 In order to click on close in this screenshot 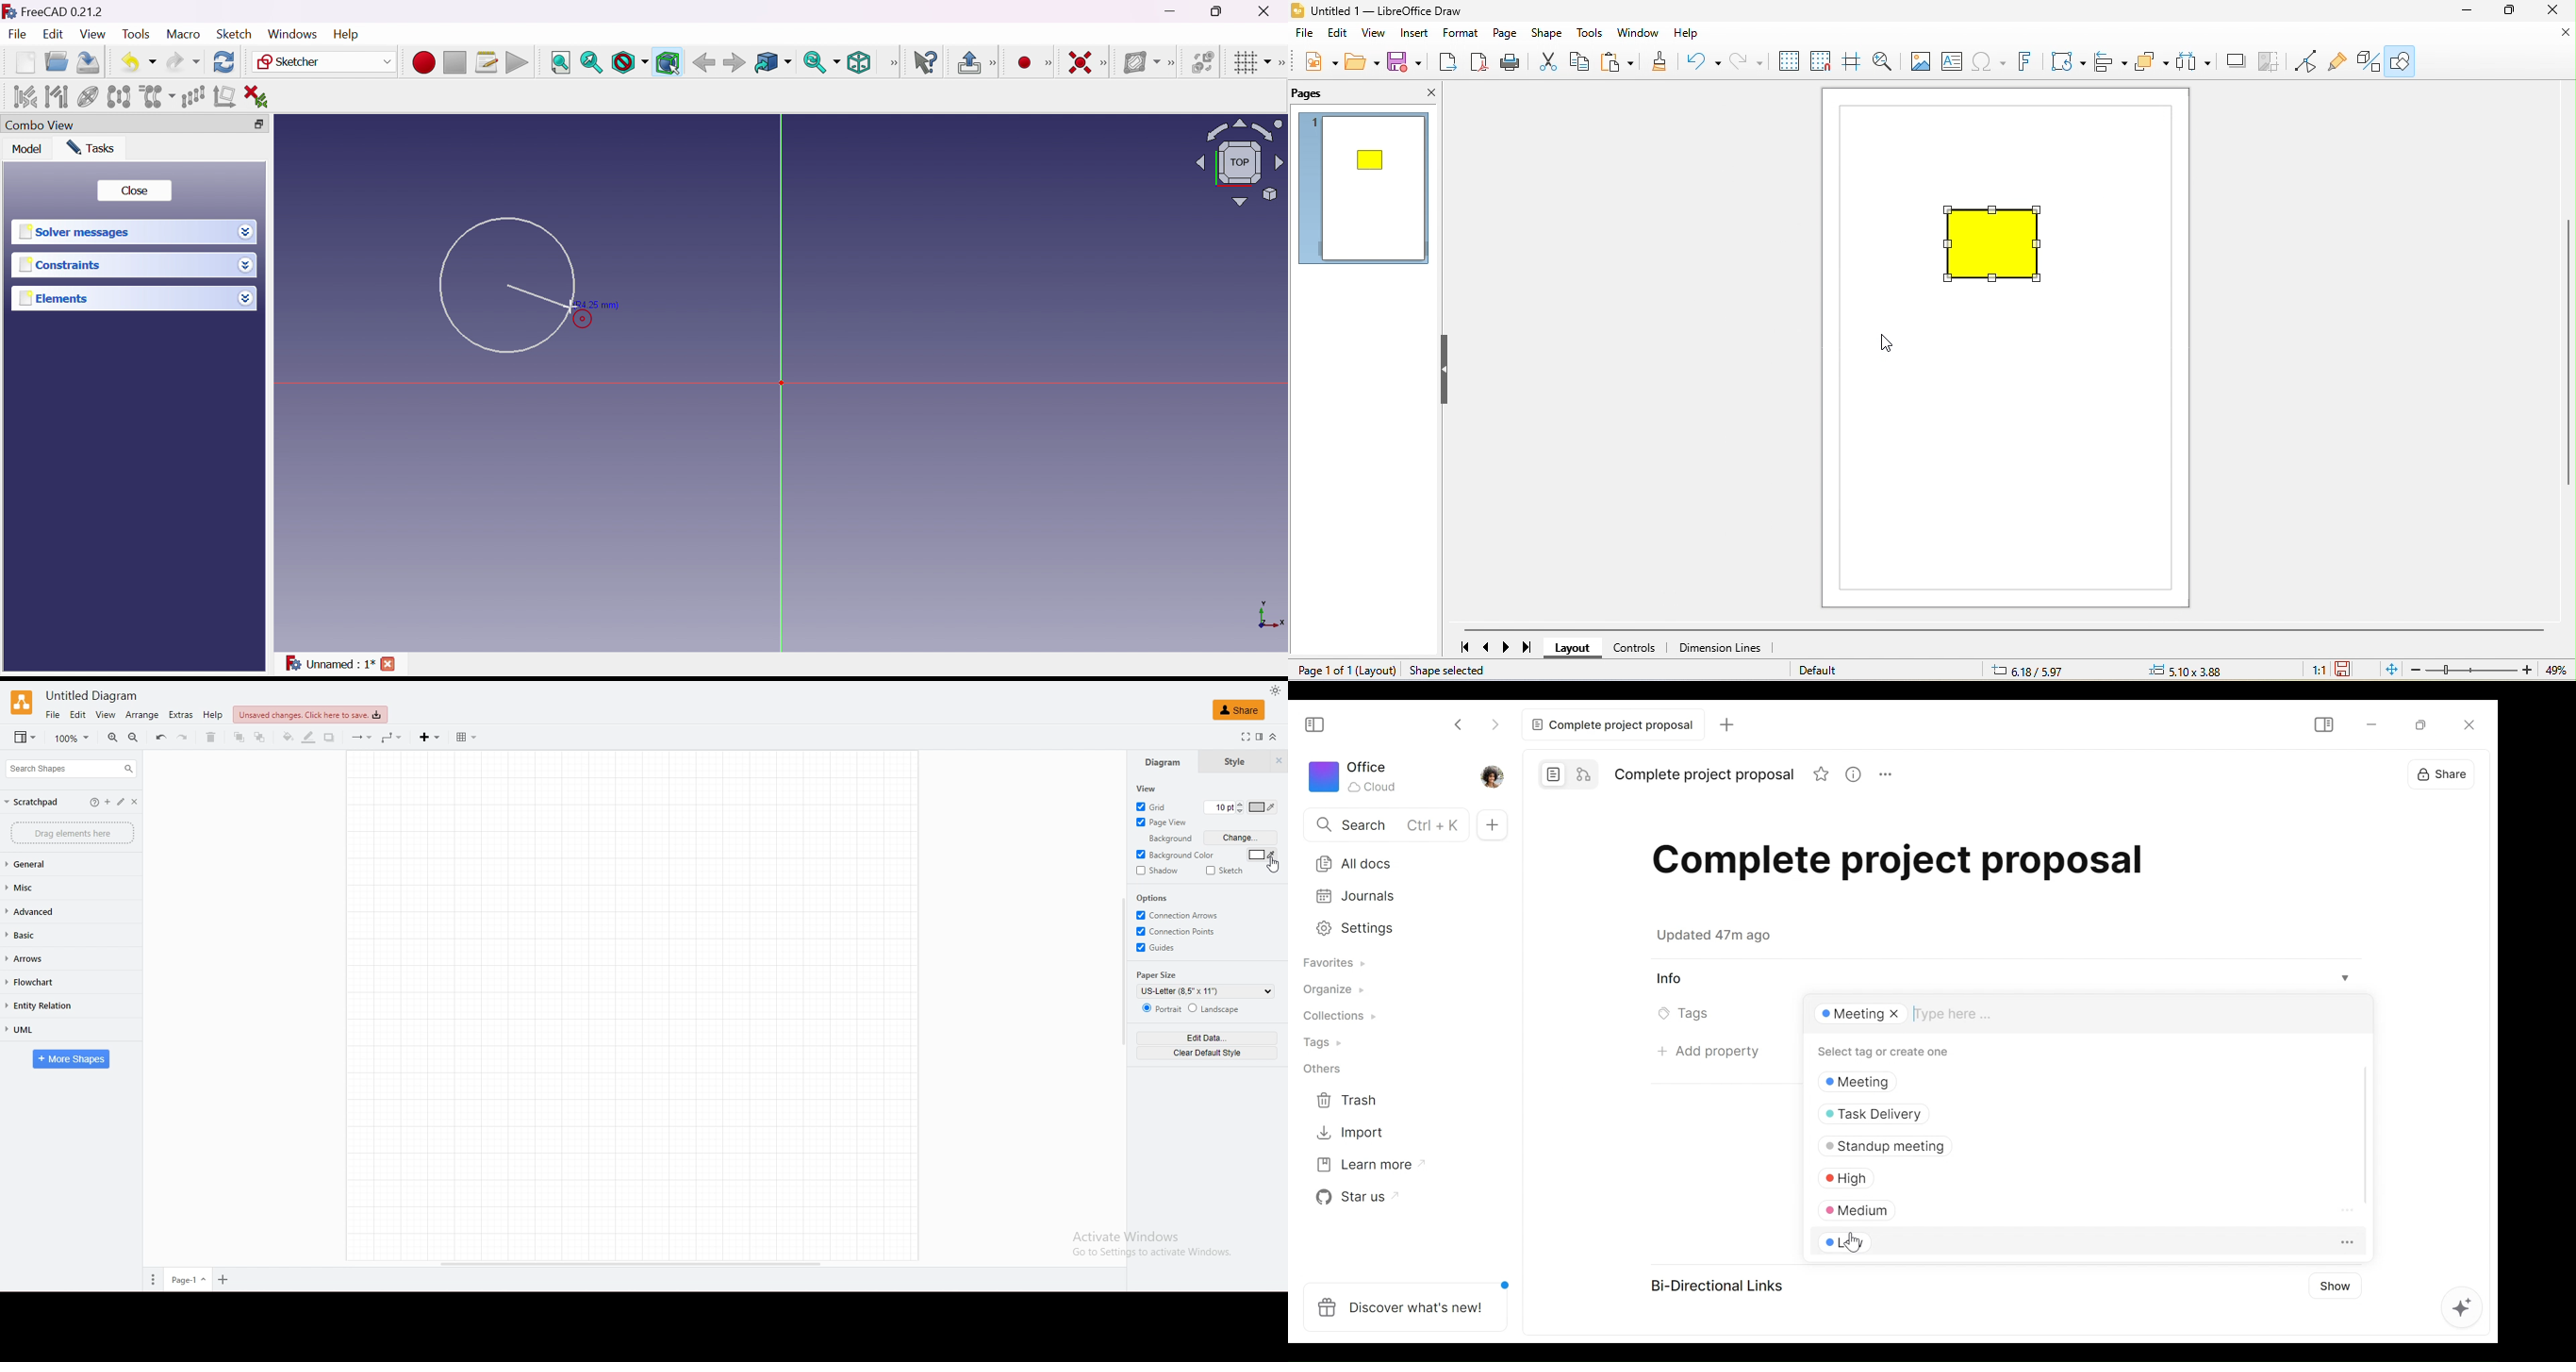, I will do `click(1420, 91)`.